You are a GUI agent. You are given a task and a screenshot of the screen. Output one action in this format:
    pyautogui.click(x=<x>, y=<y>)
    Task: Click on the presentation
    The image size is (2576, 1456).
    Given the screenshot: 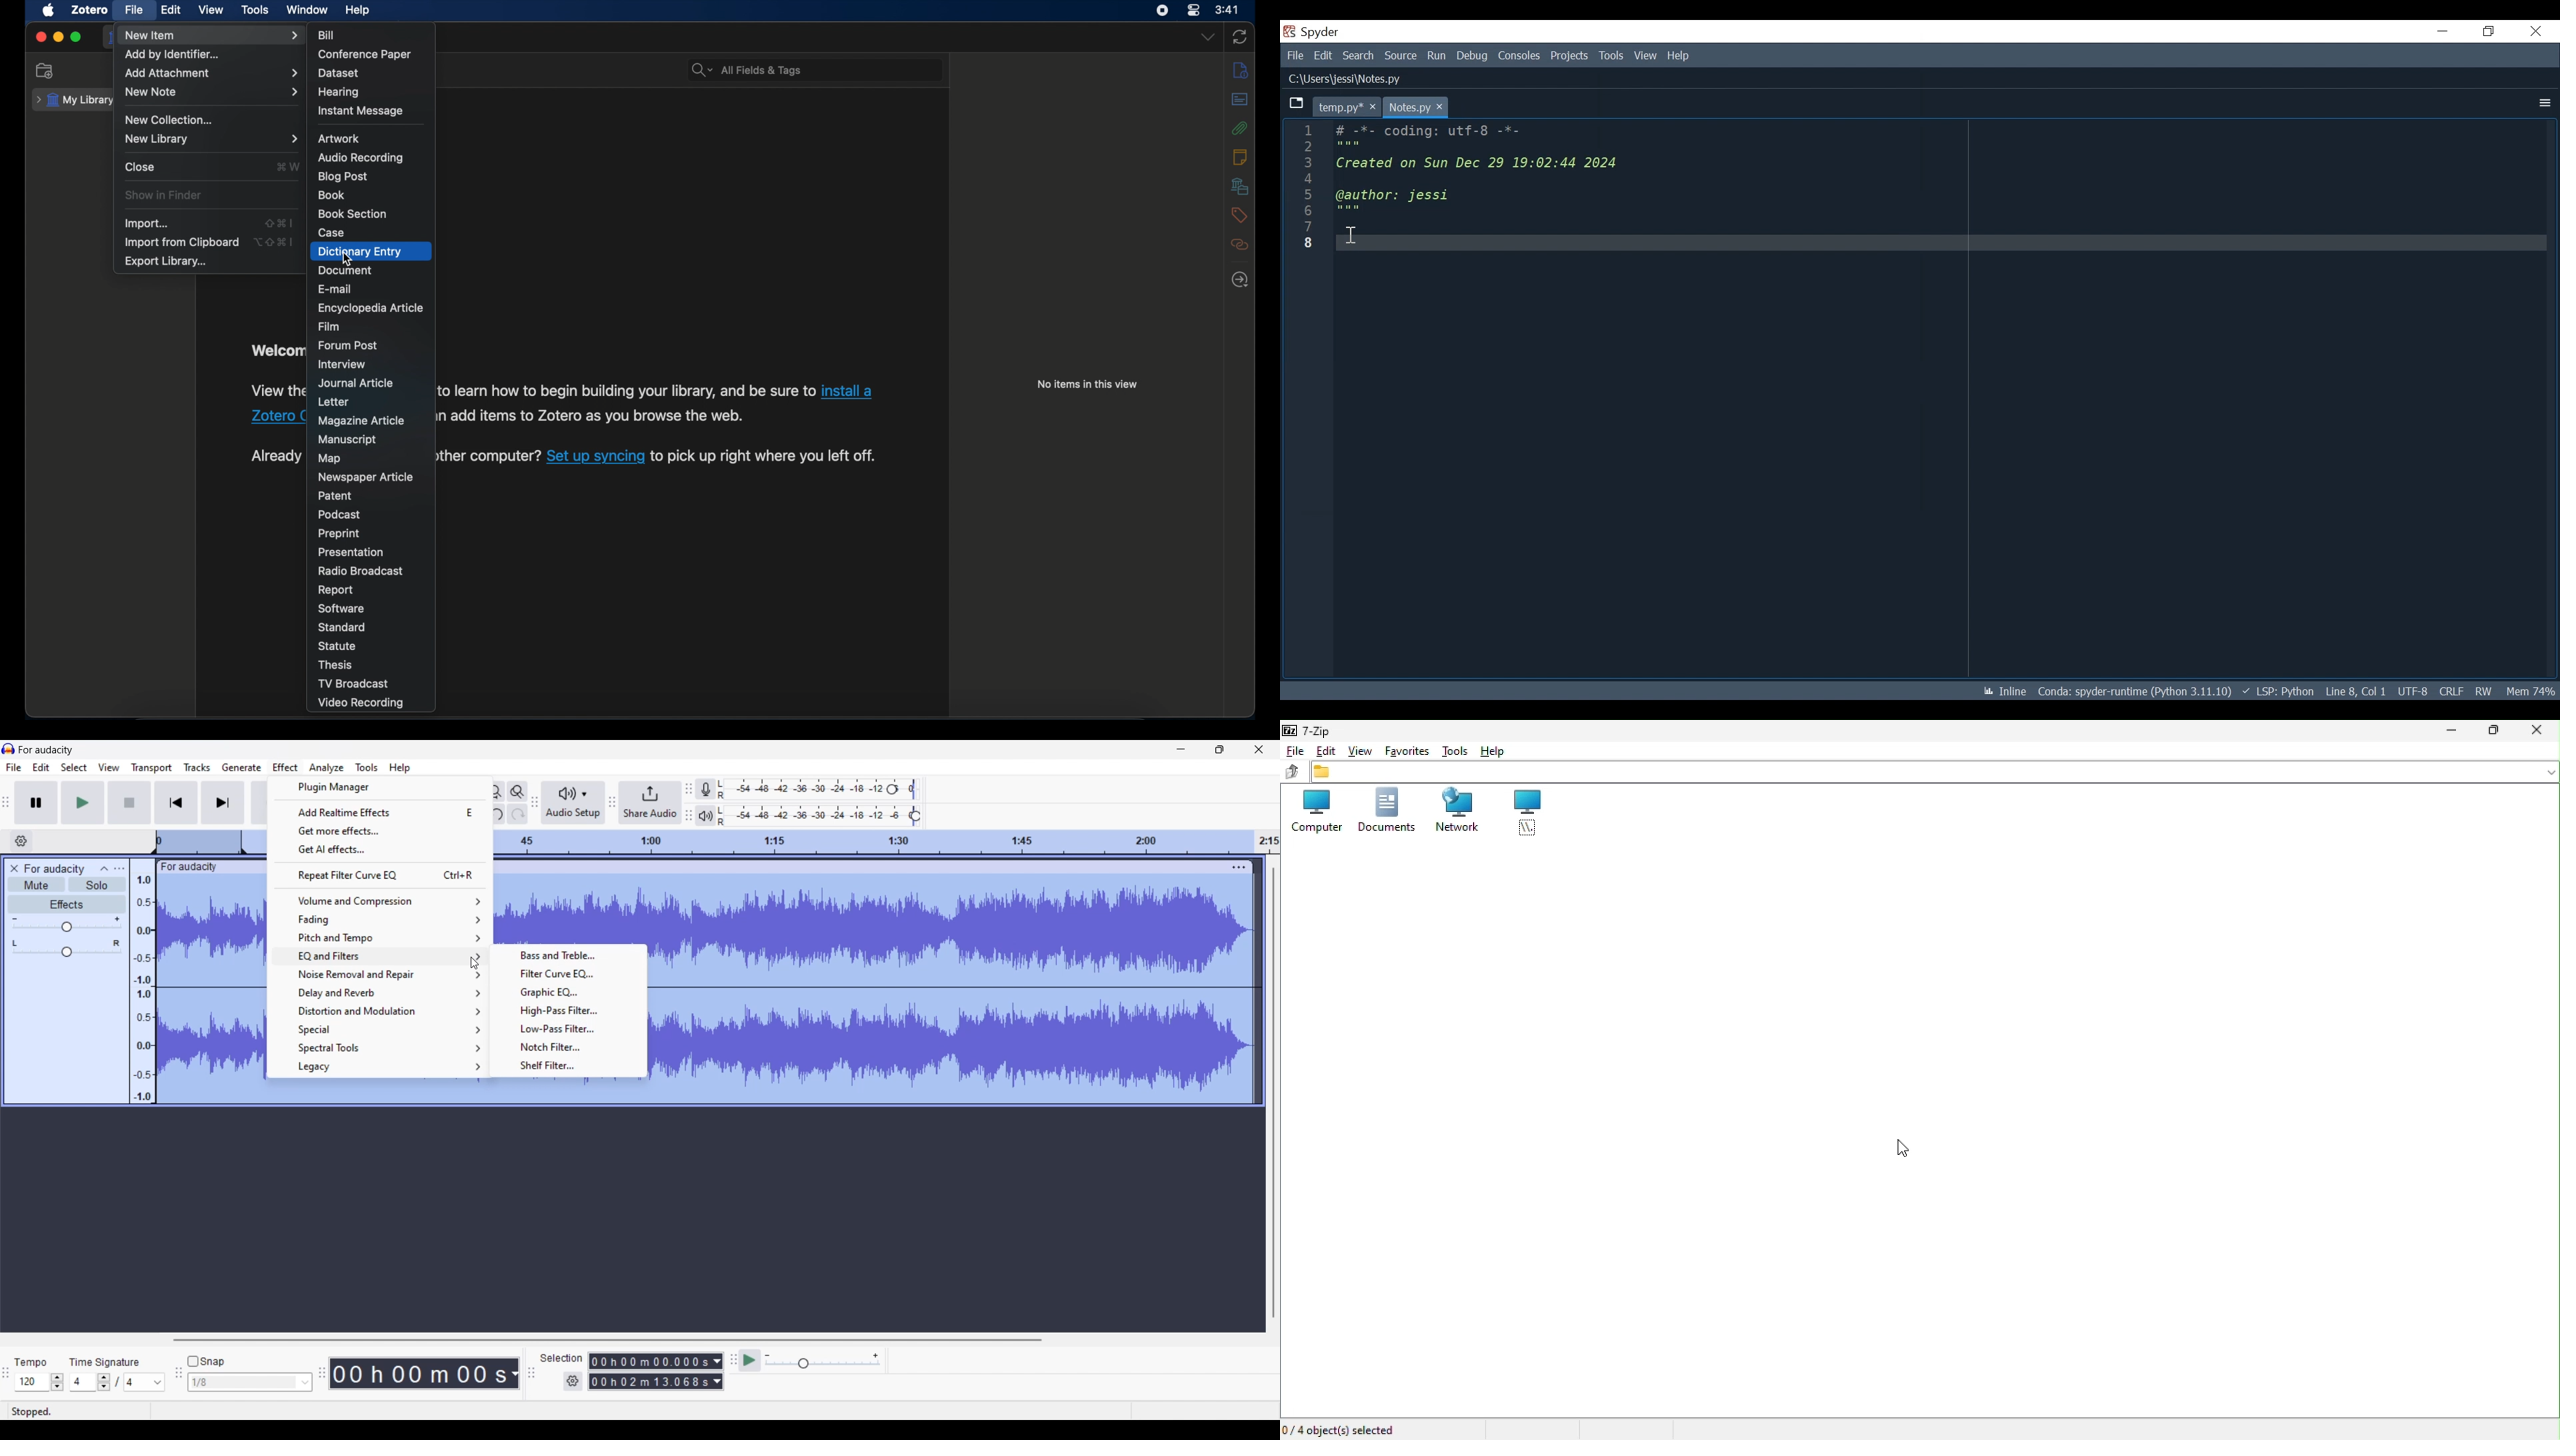 What is the action you would take?
    pyautogui.click(x=351, y=553)
    